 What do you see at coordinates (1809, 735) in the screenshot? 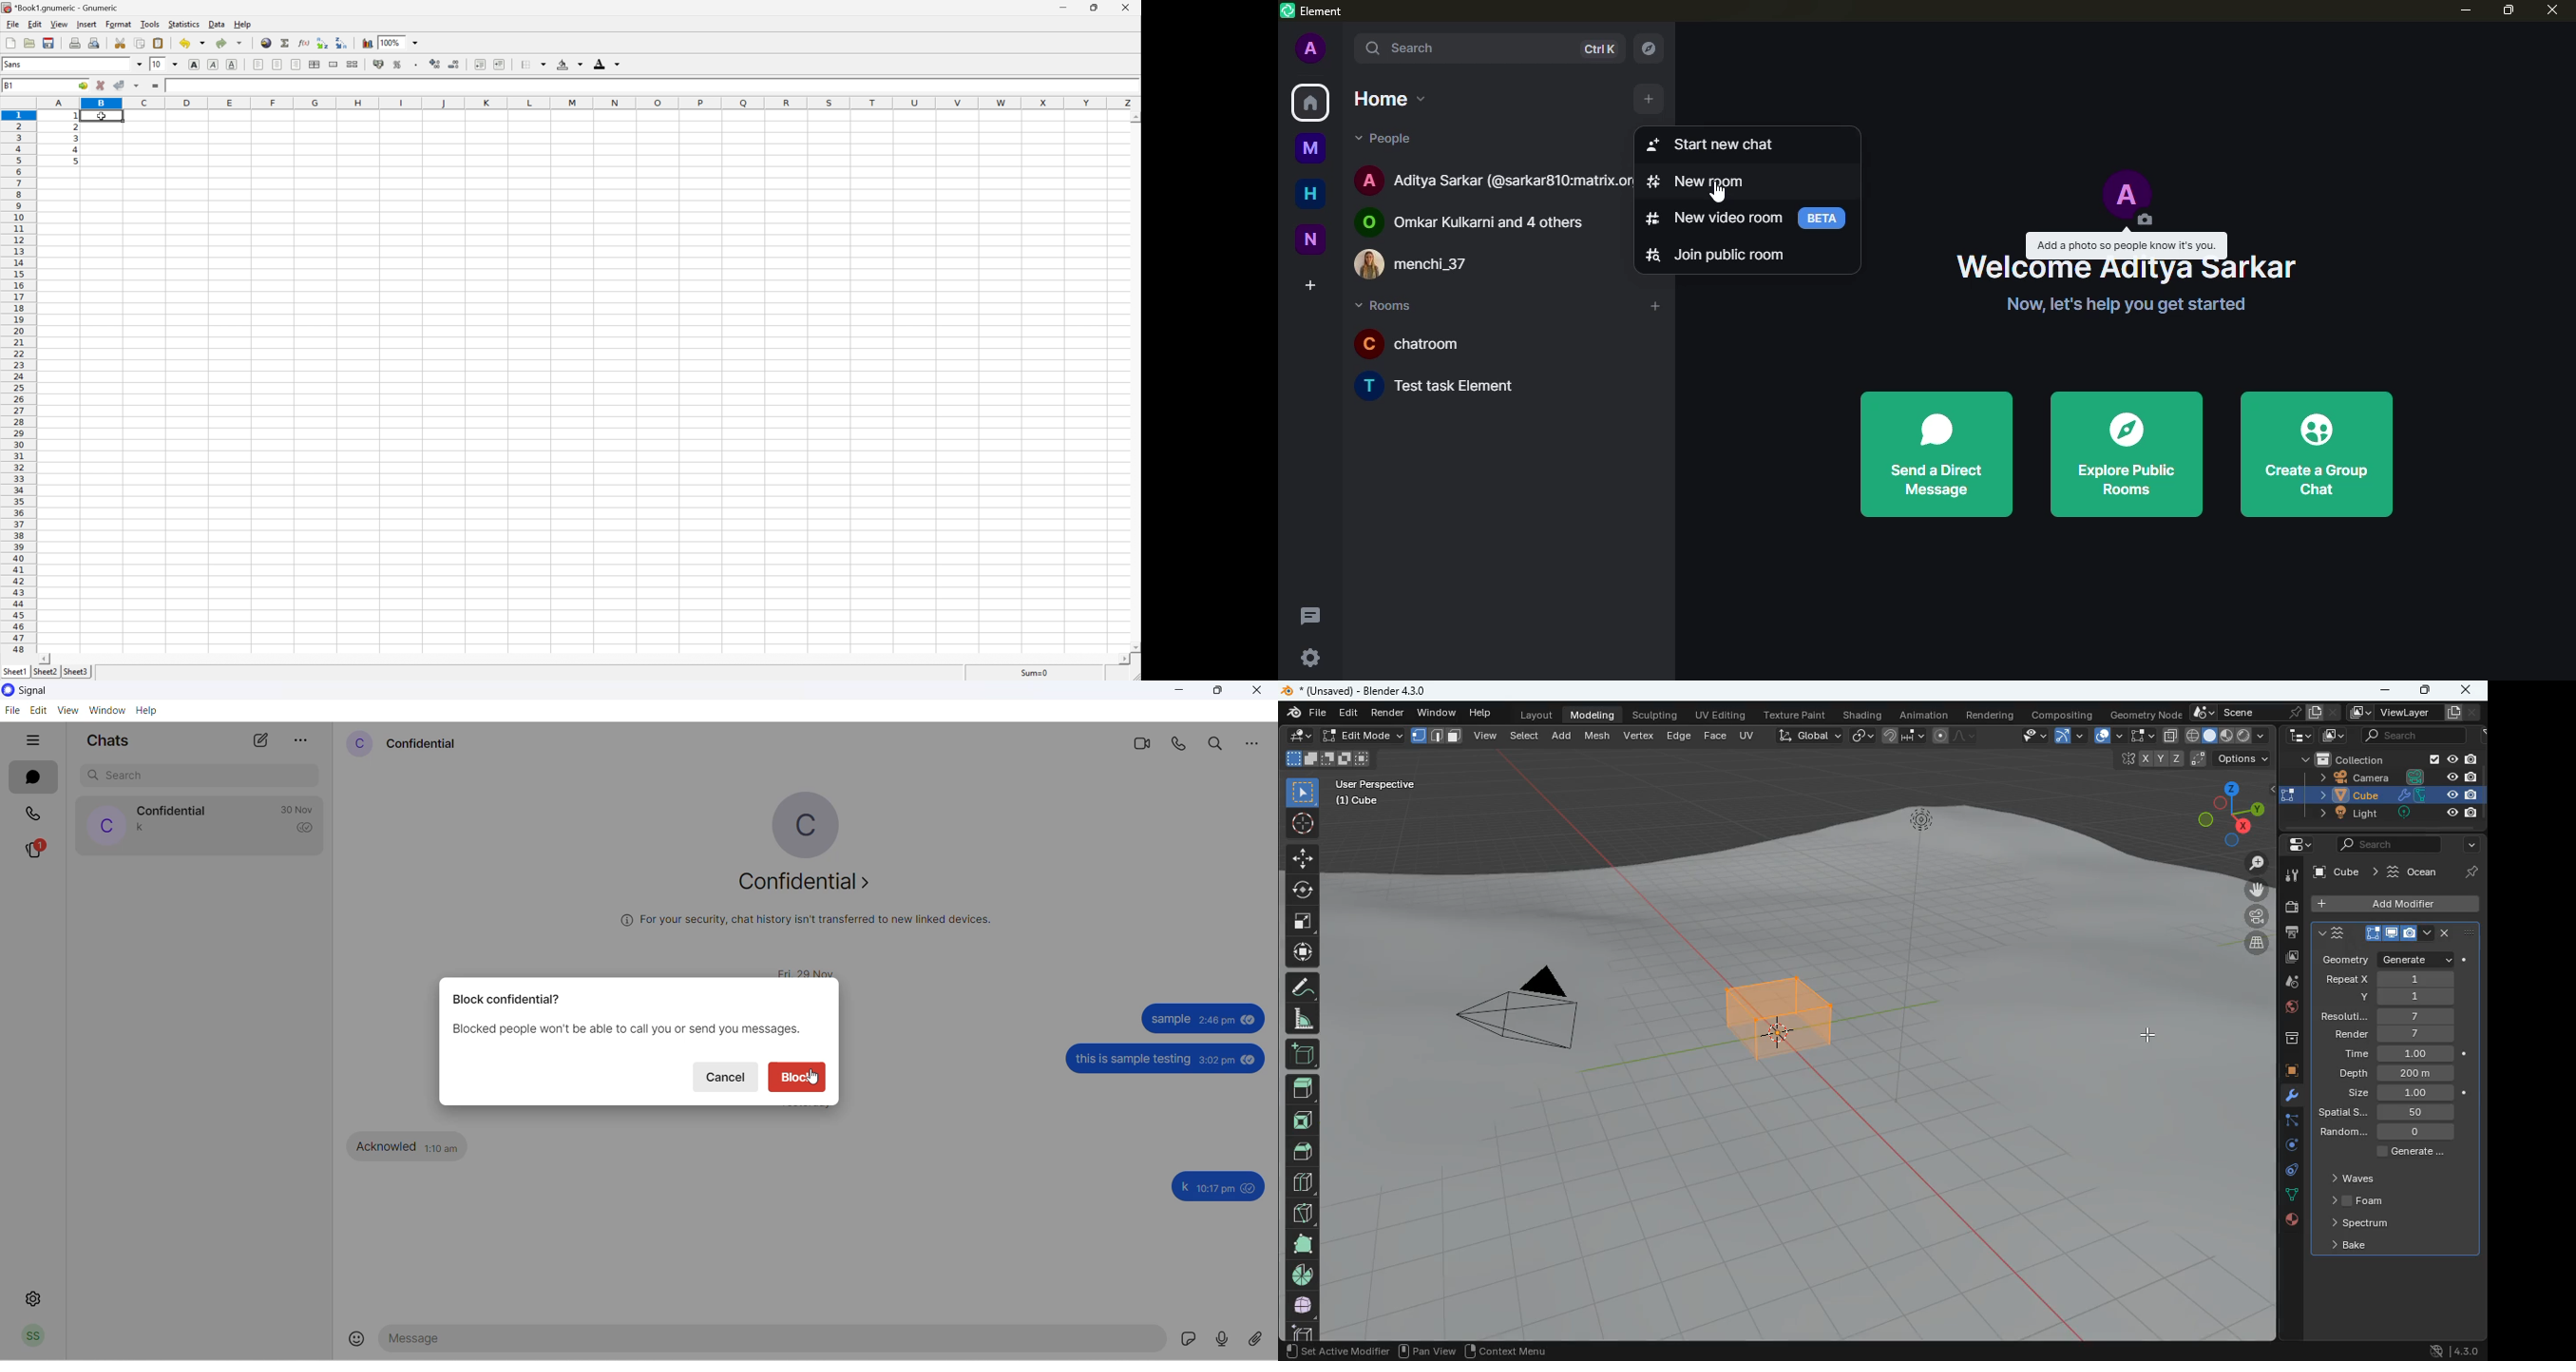
I see `global` at bounding box center [1809, 735].